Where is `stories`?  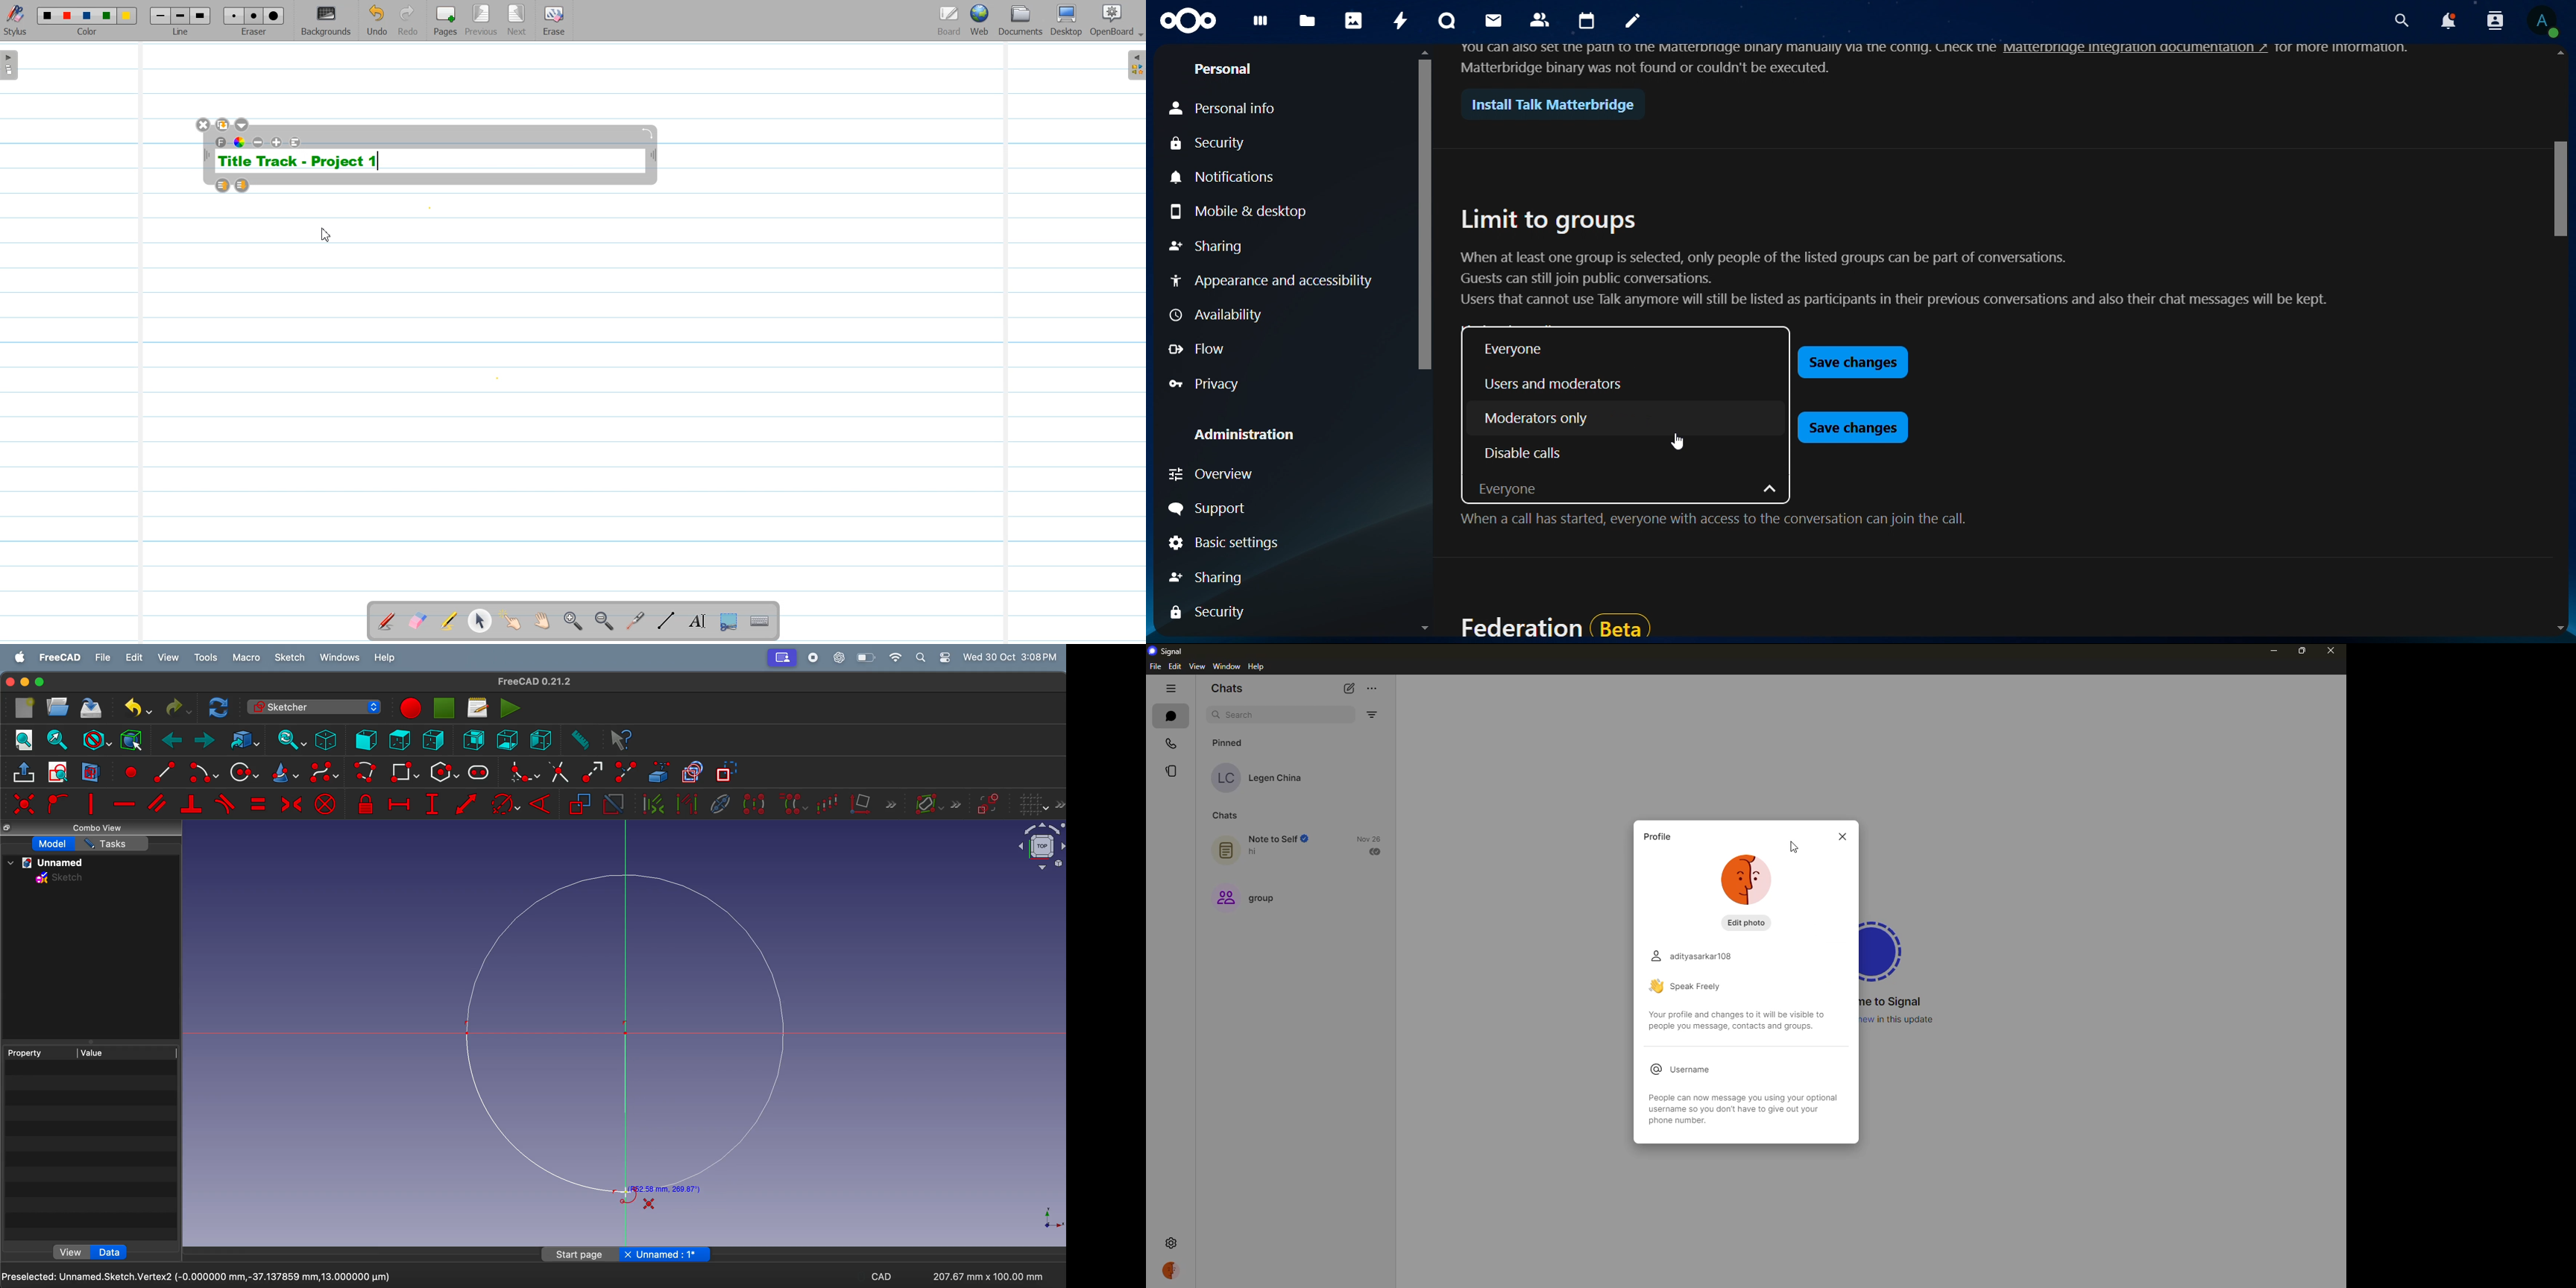
stories is located at coordinates (1172, 770).